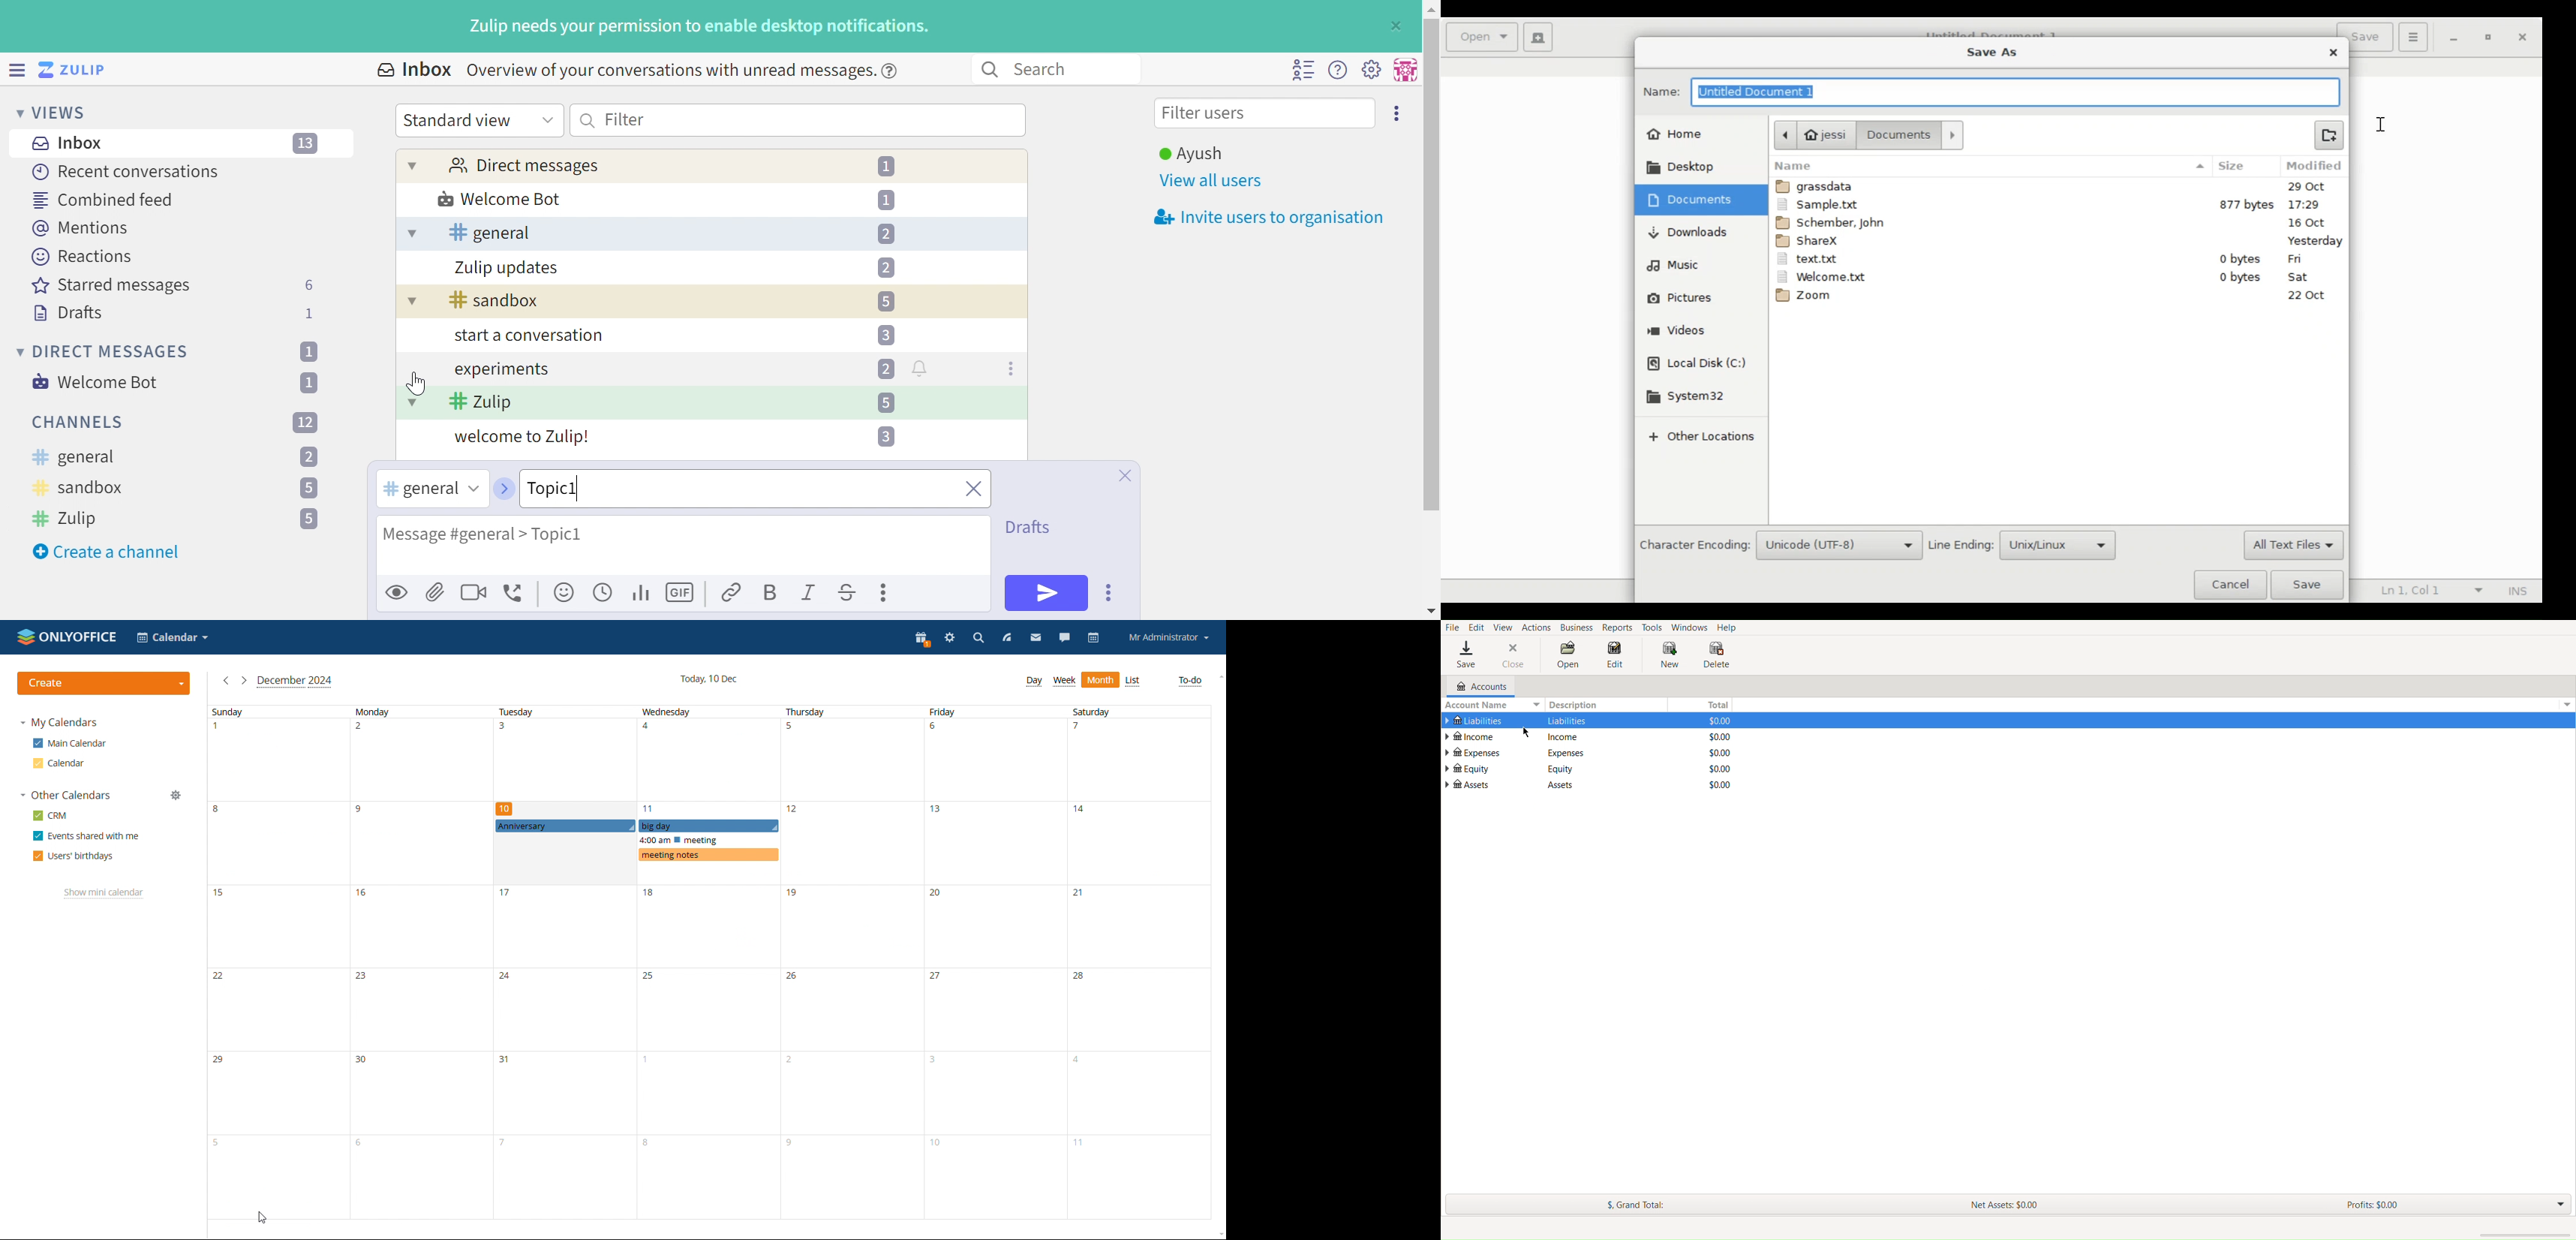 This screenshot has width=2576, height=1260. What do you see at coordinates (412, 402) in the screenshot?
I see `Drop Down` at bounding box center [412, 402].